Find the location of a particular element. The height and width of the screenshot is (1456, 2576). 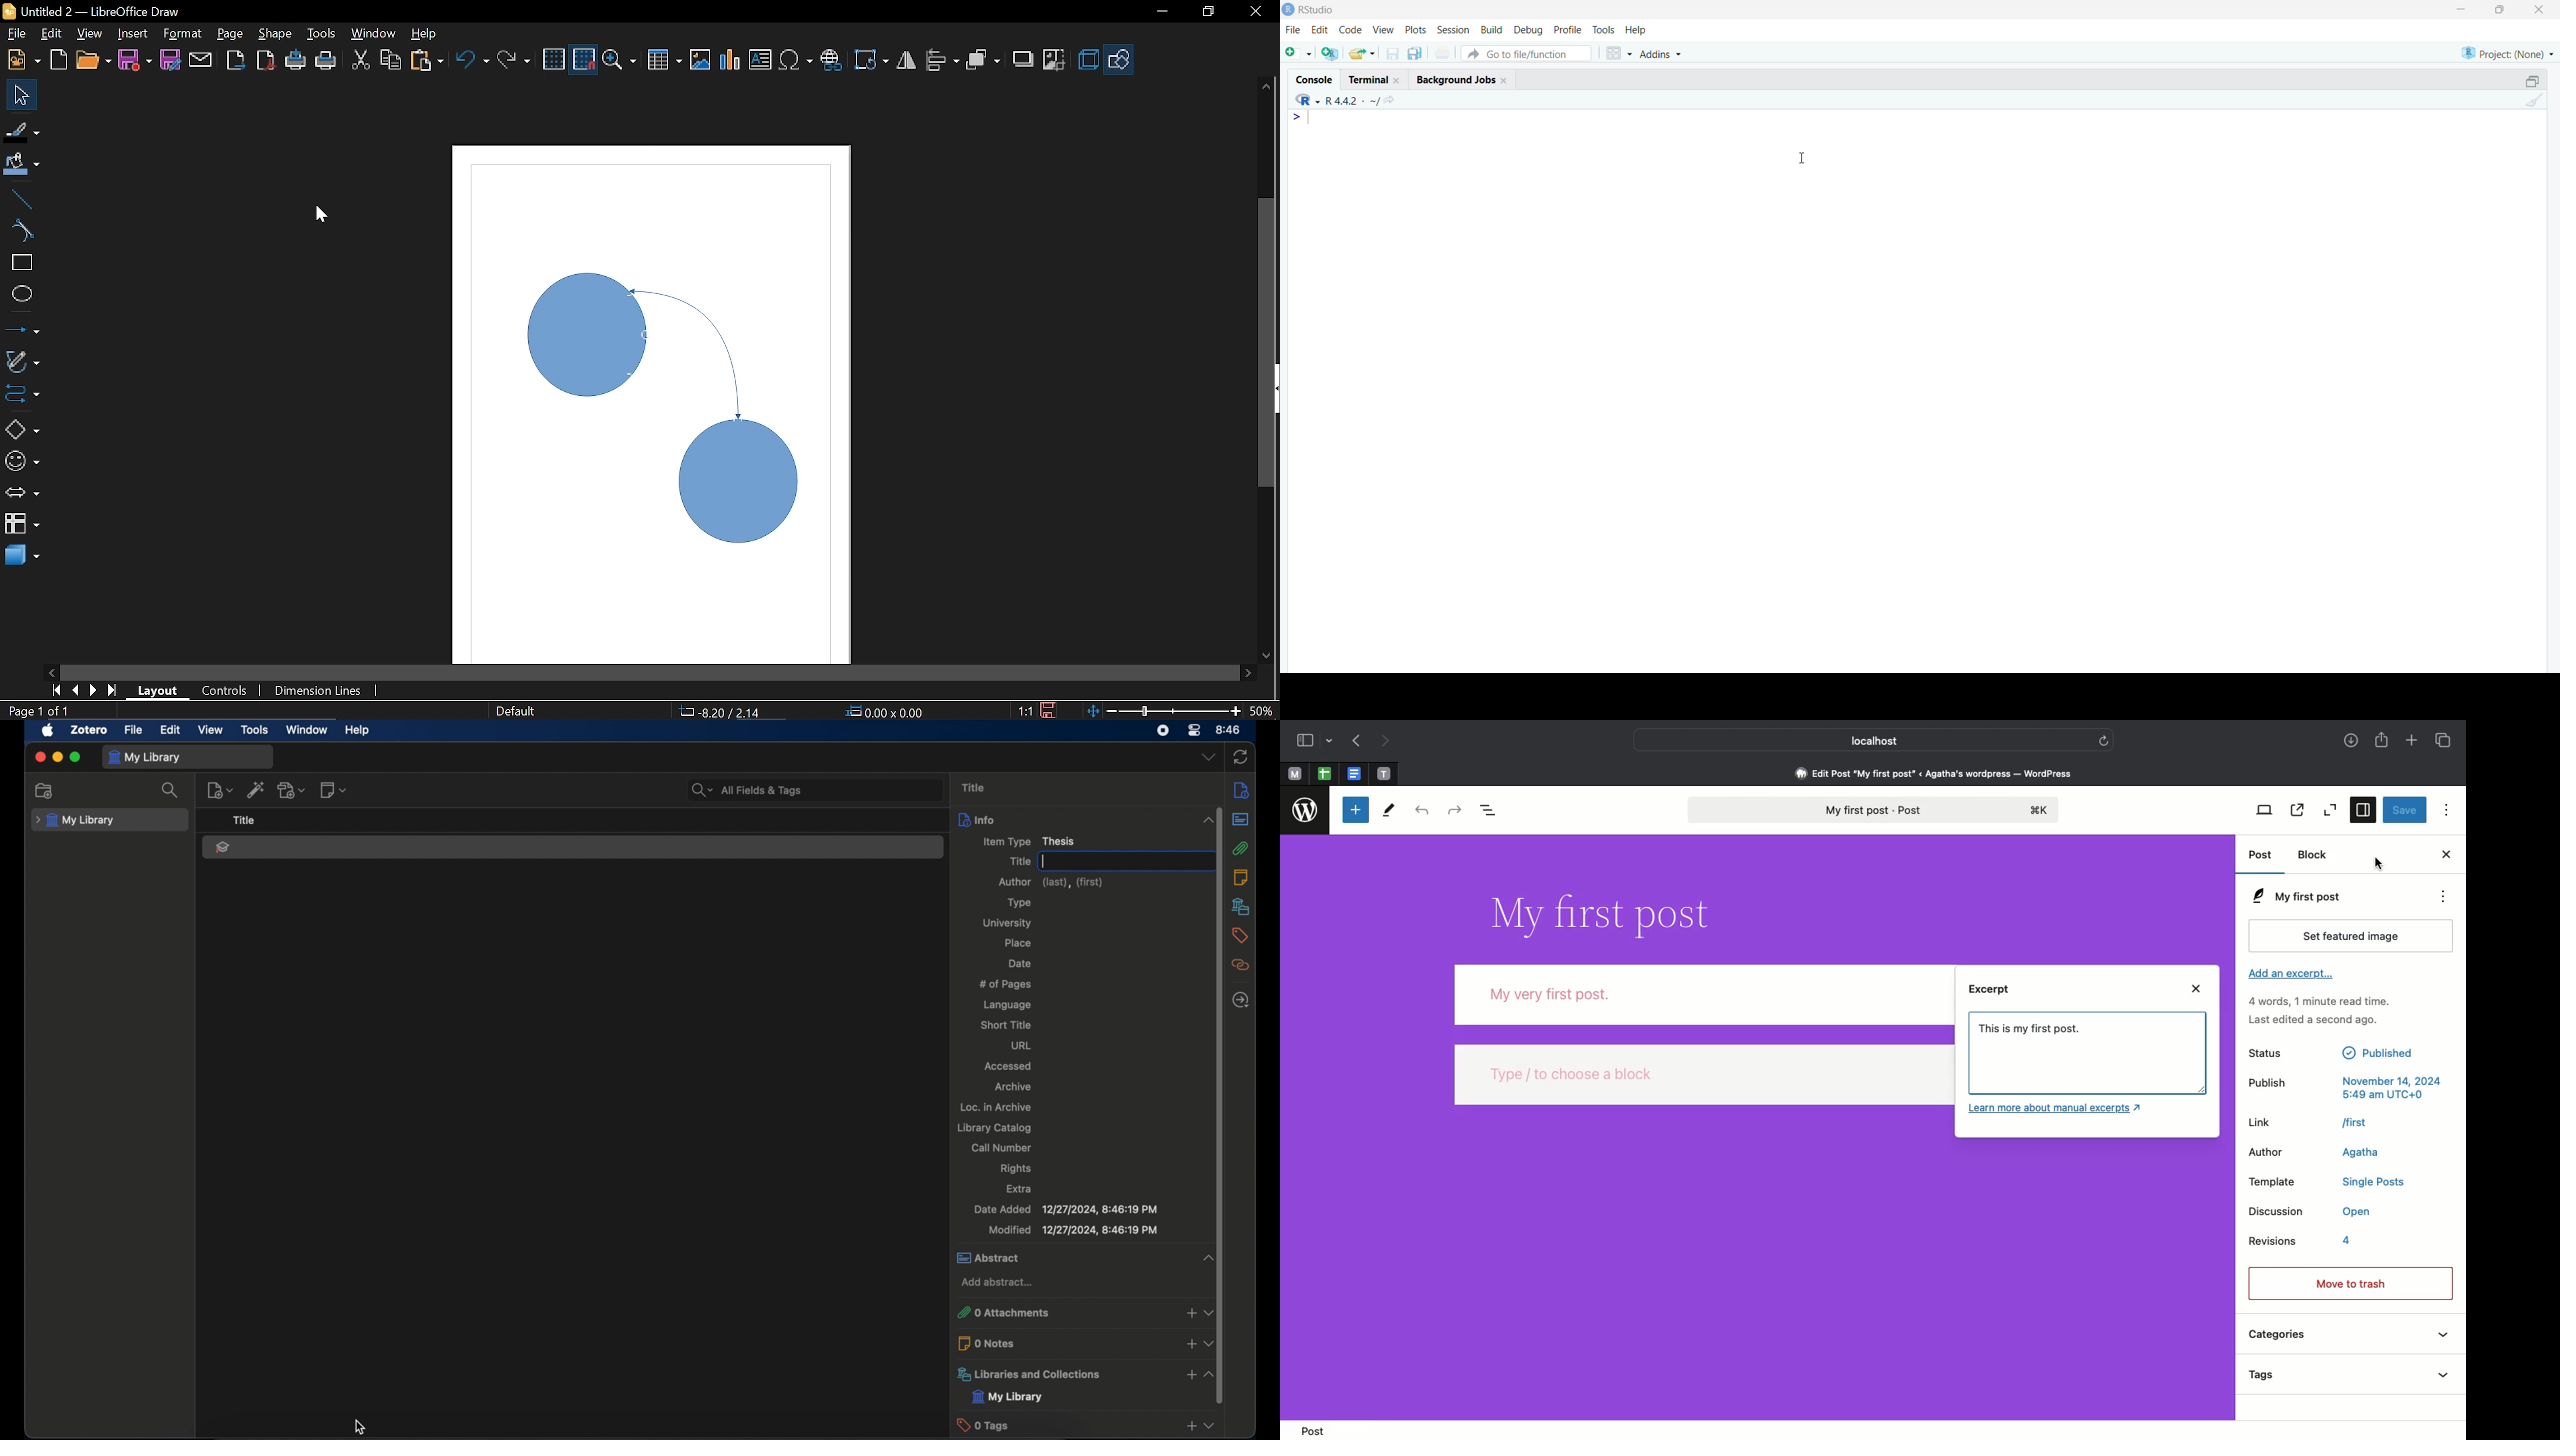

Shape is located at coordinates (275, 34).